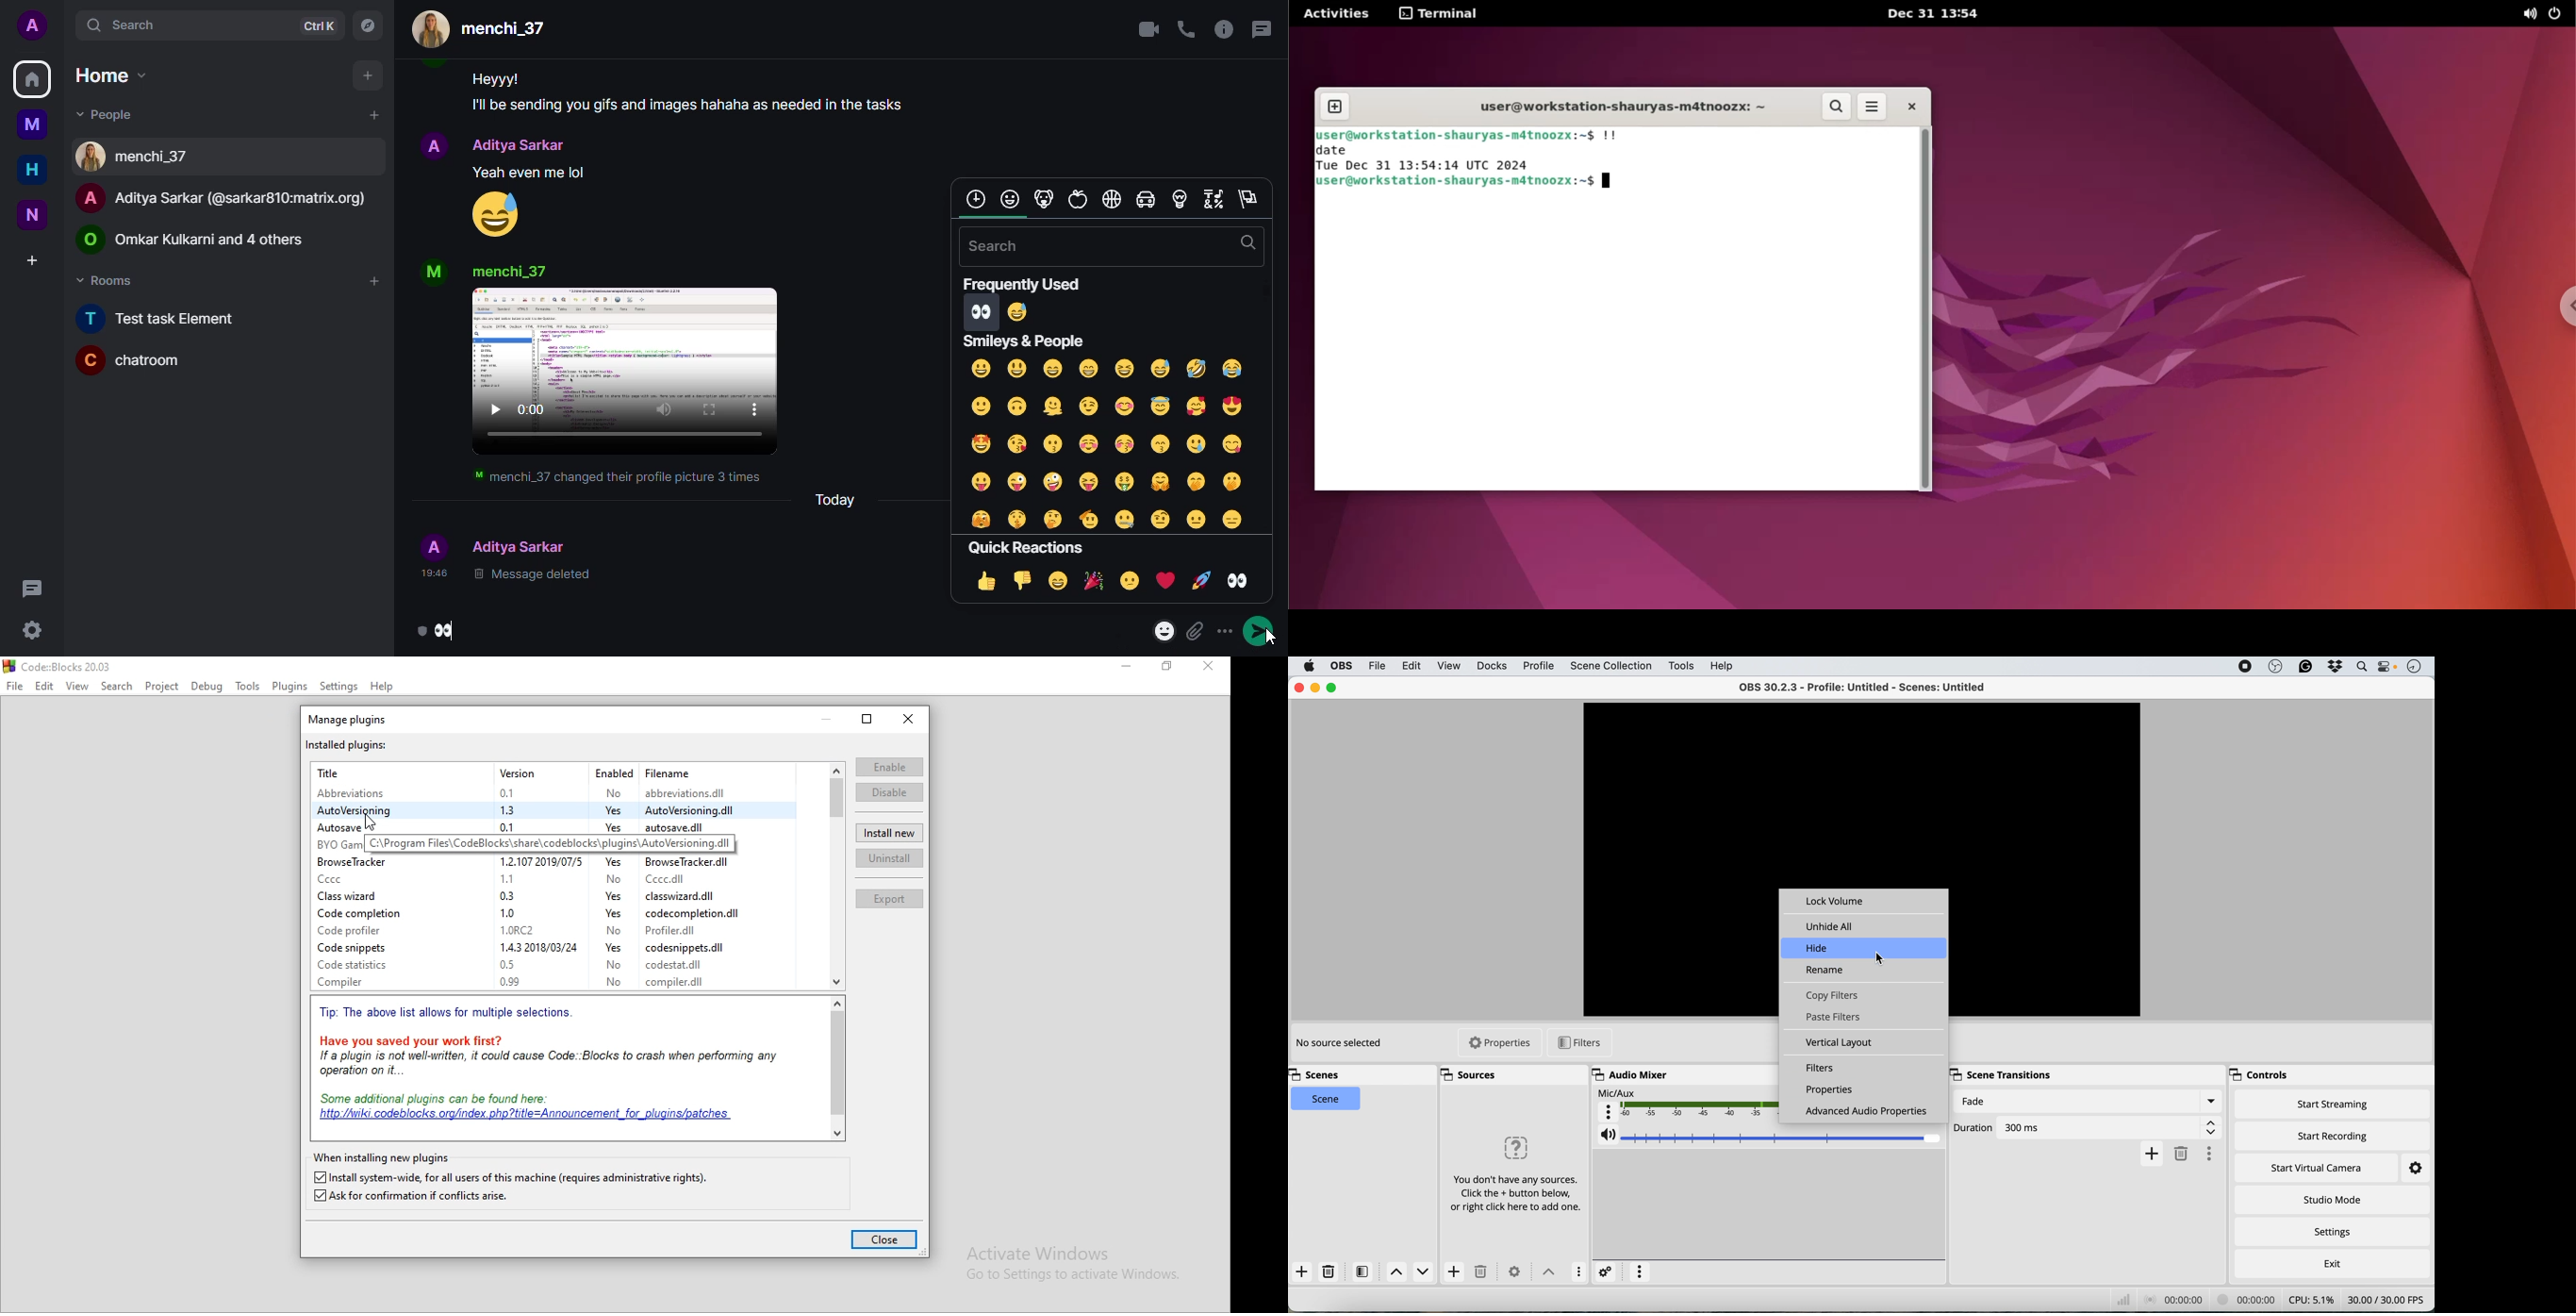 The width and height of the screenshot is (2576, 1316). What do you see at coordinates (2086, 1126) in the screenshot?
I see `duration of fade` at bounding box center [2086, 1126].